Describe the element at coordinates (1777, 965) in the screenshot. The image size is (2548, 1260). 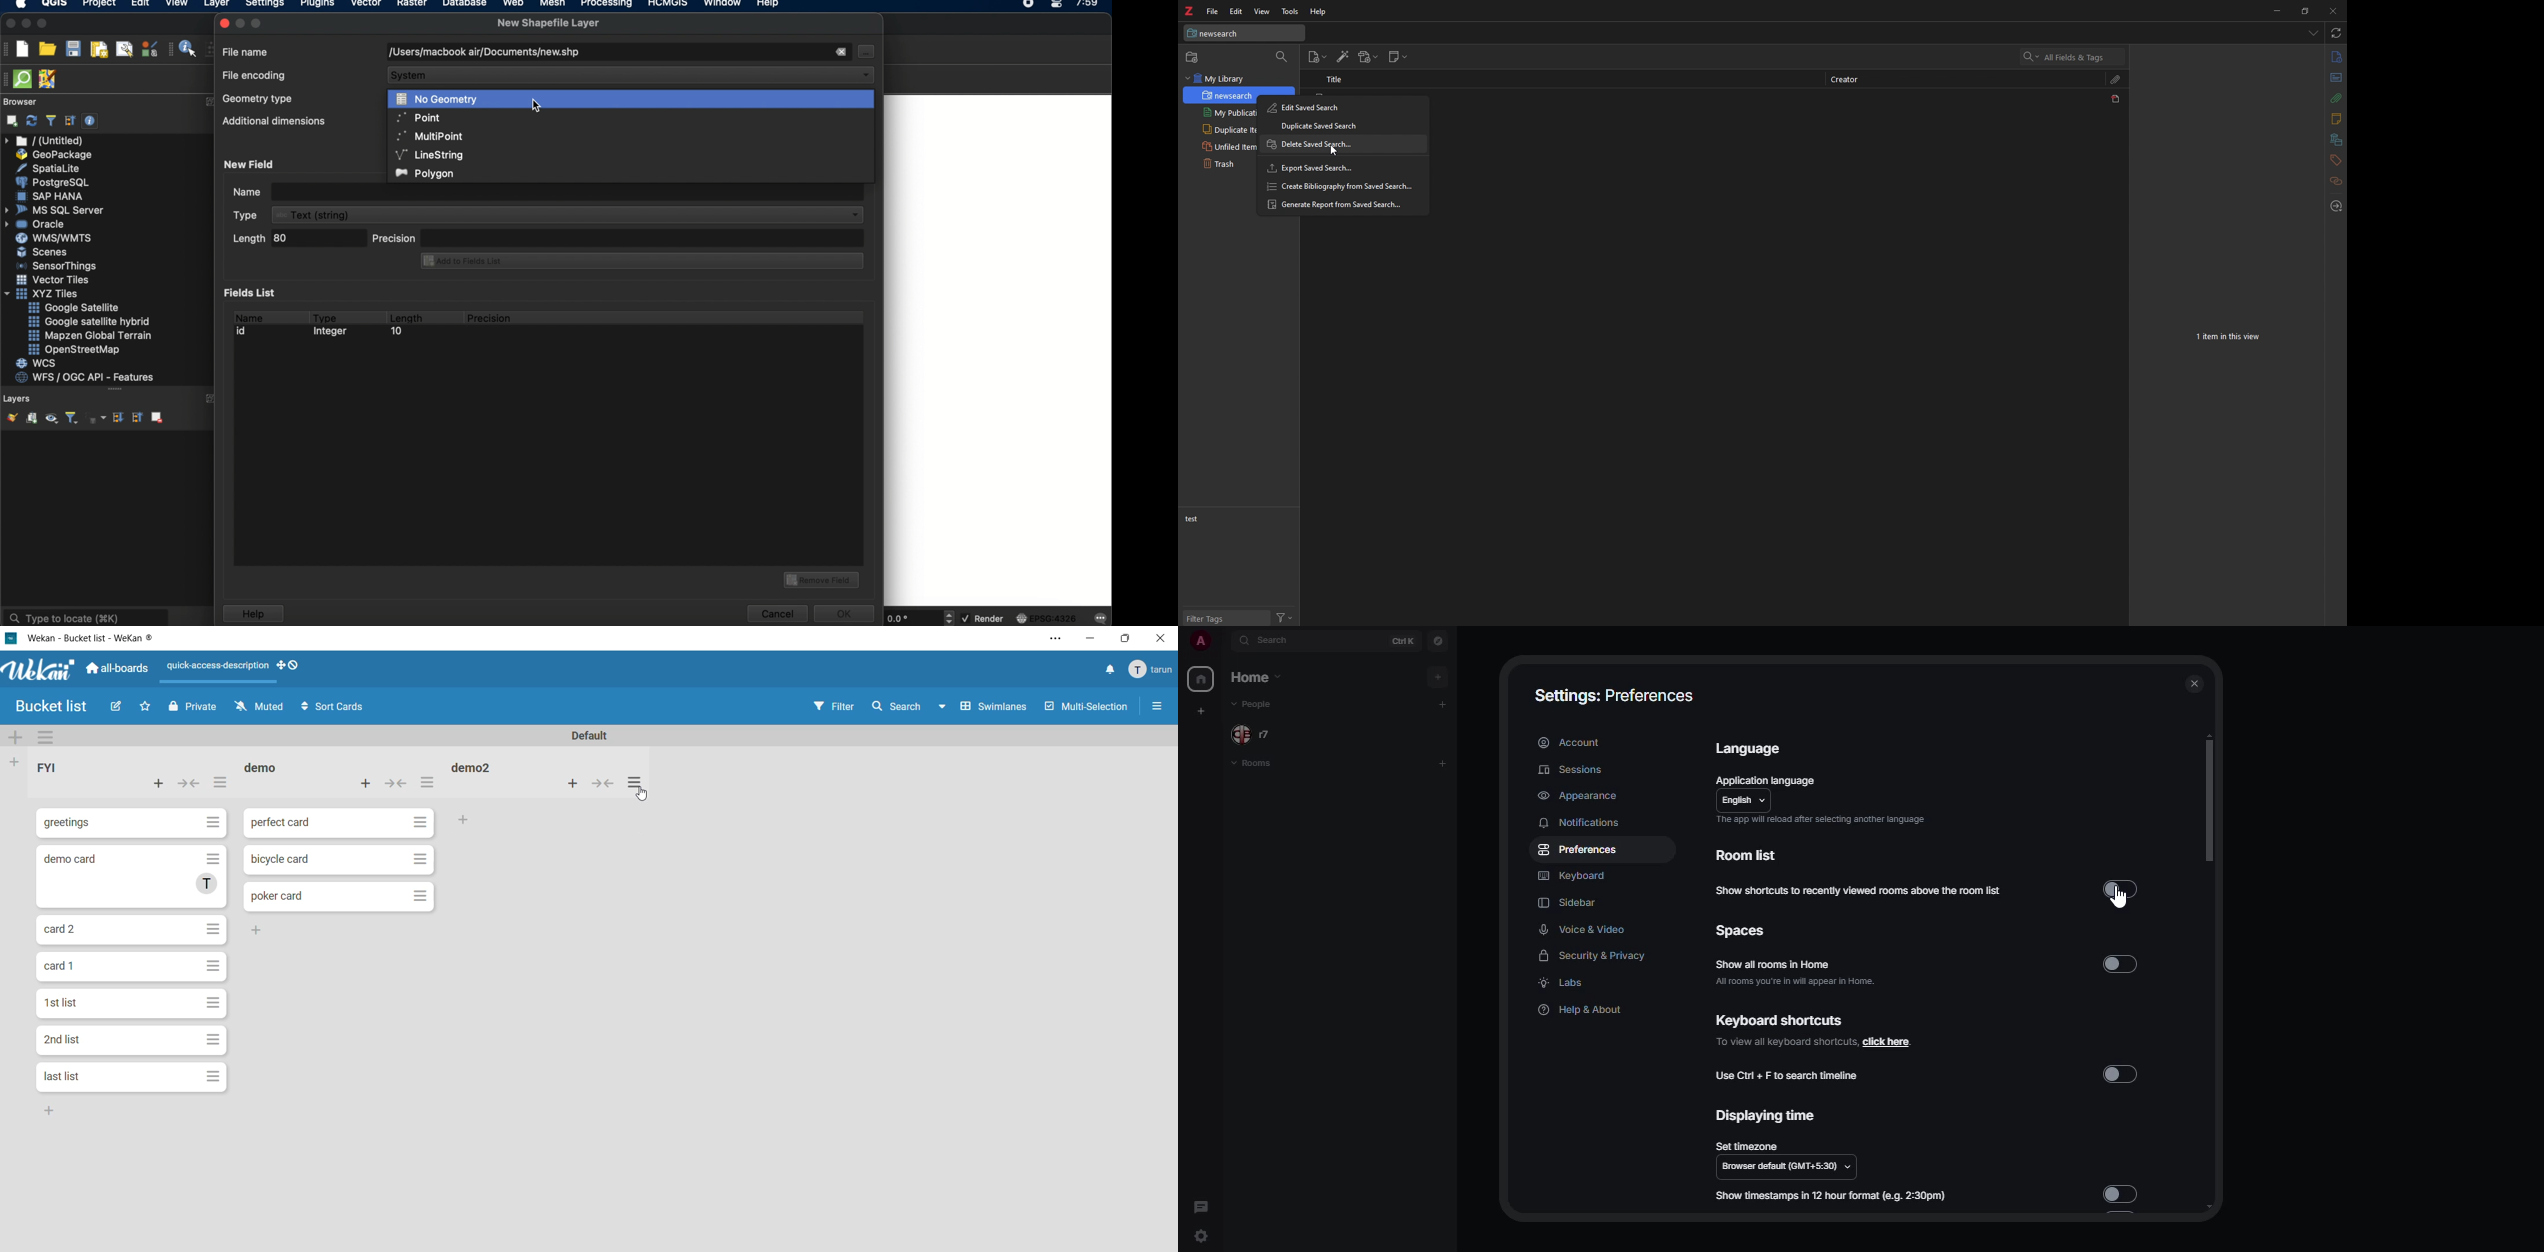
I see `show all rooms in home` at that location.